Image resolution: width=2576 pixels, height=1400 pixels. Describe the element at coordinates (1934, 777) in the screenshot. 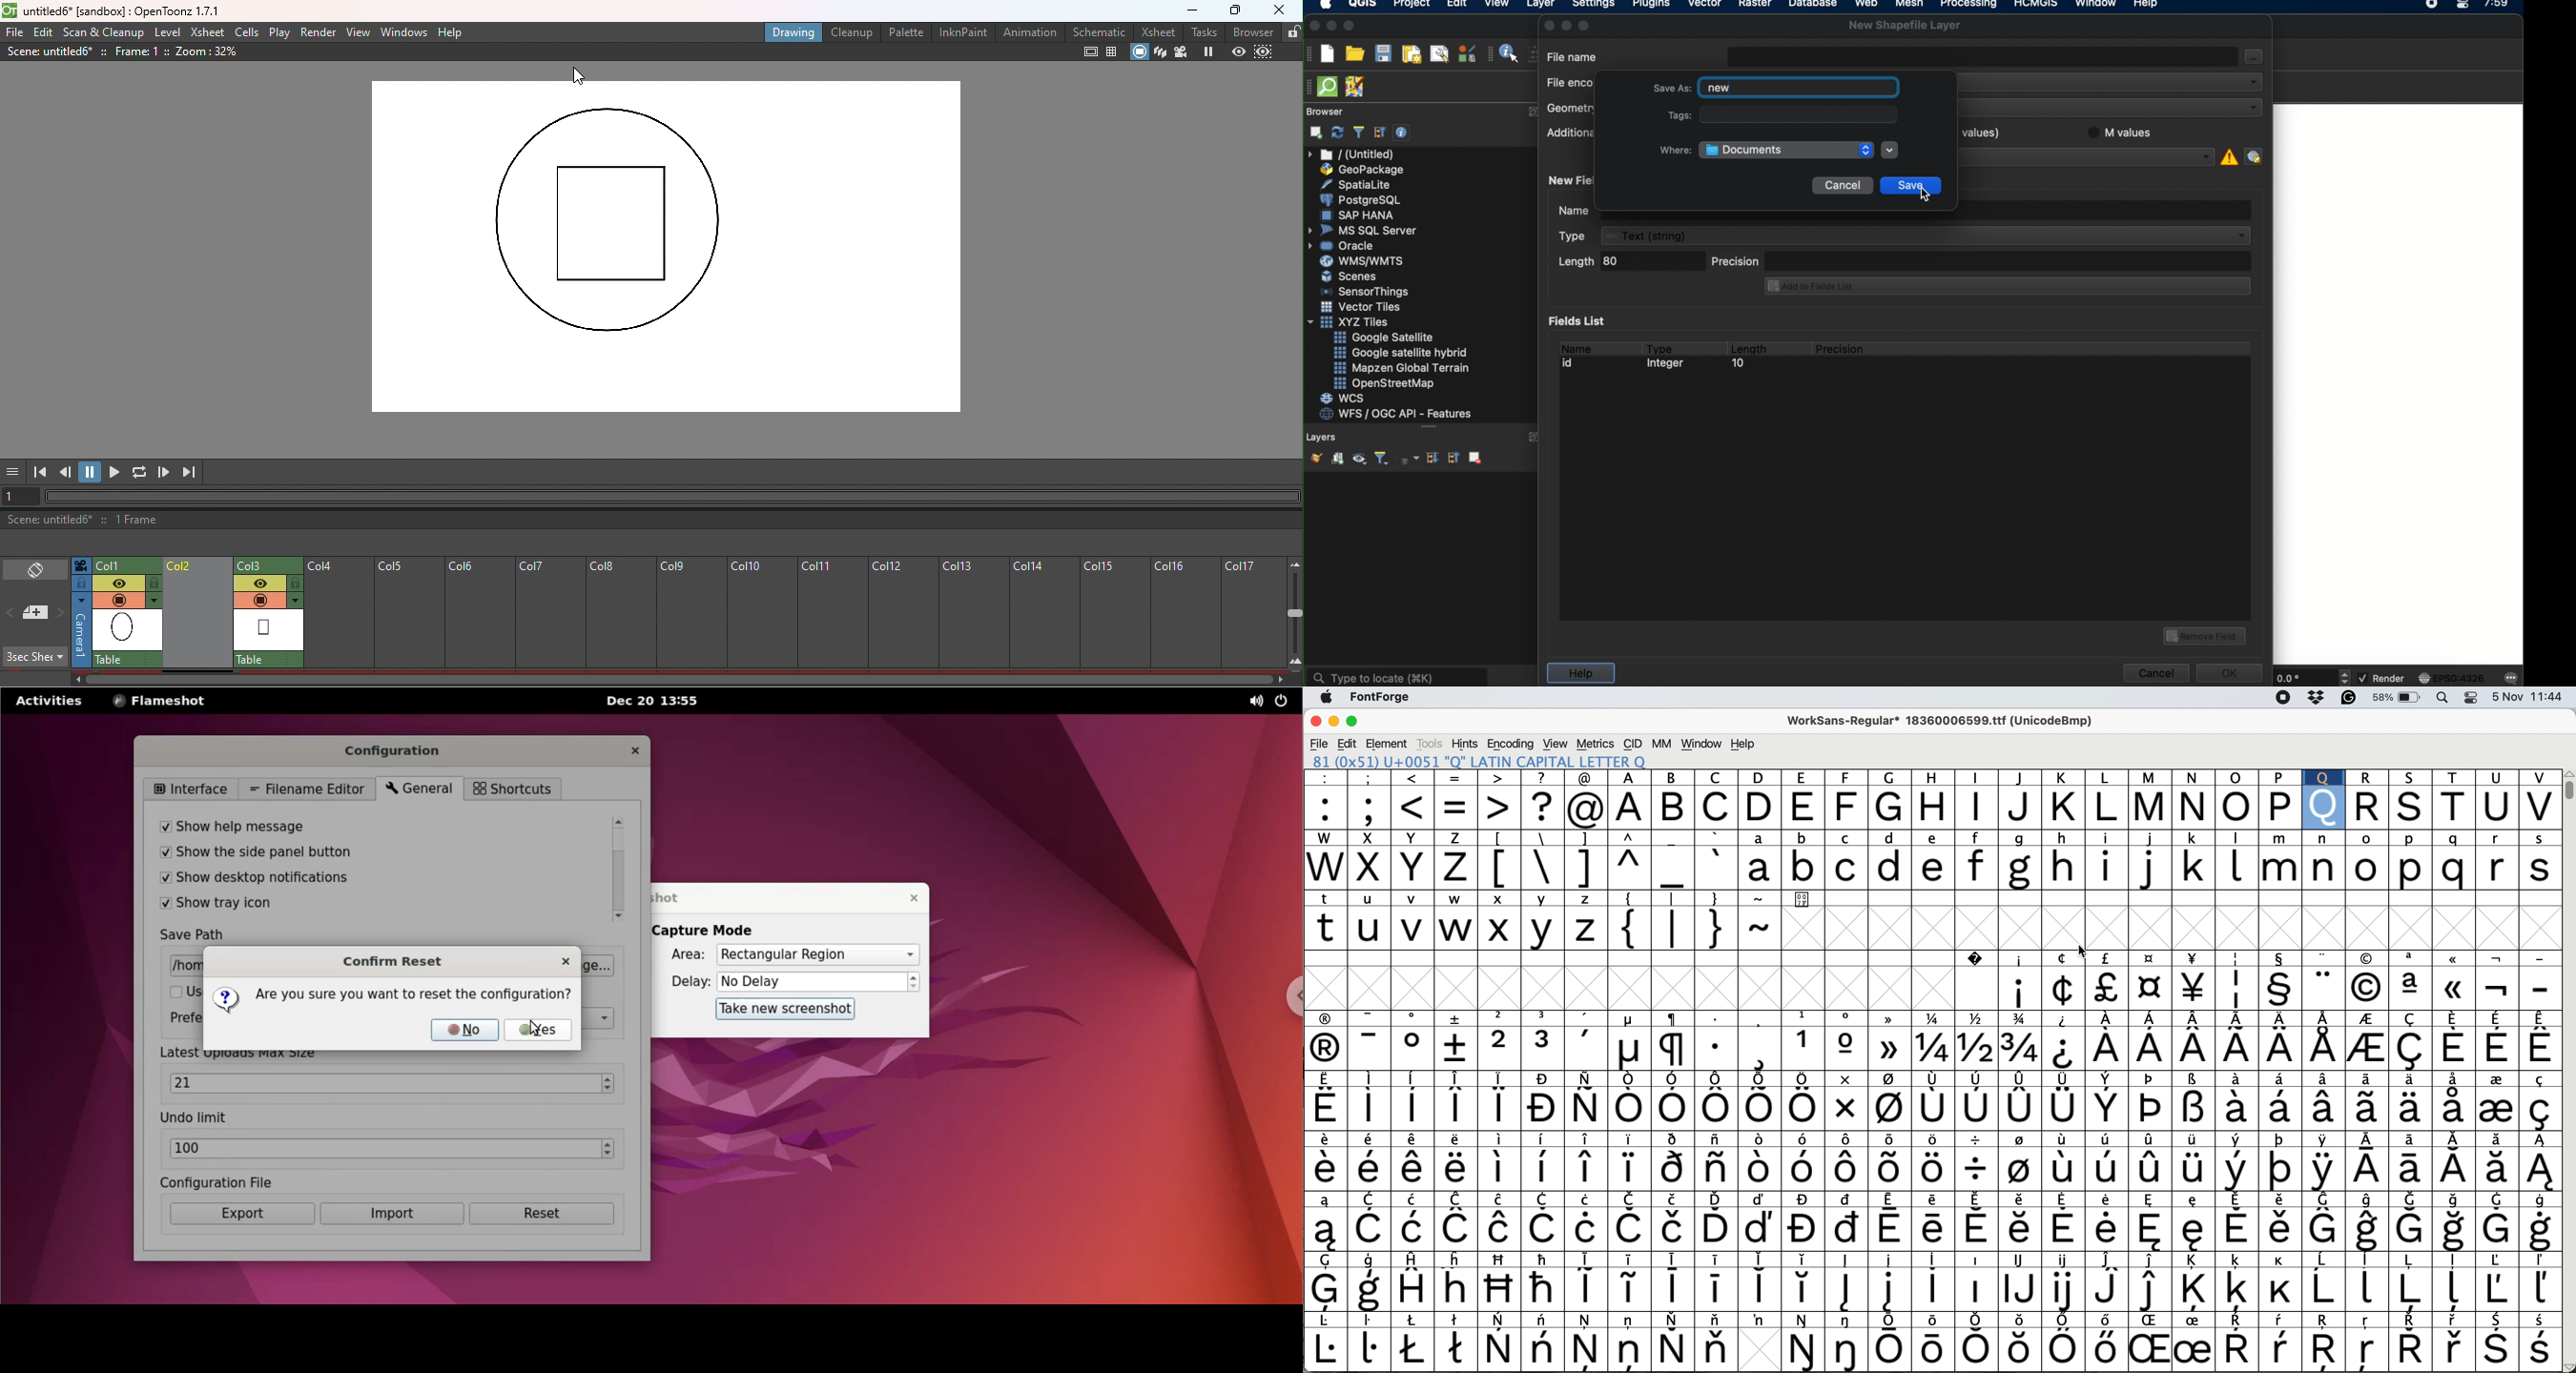

I see `text` at that location.